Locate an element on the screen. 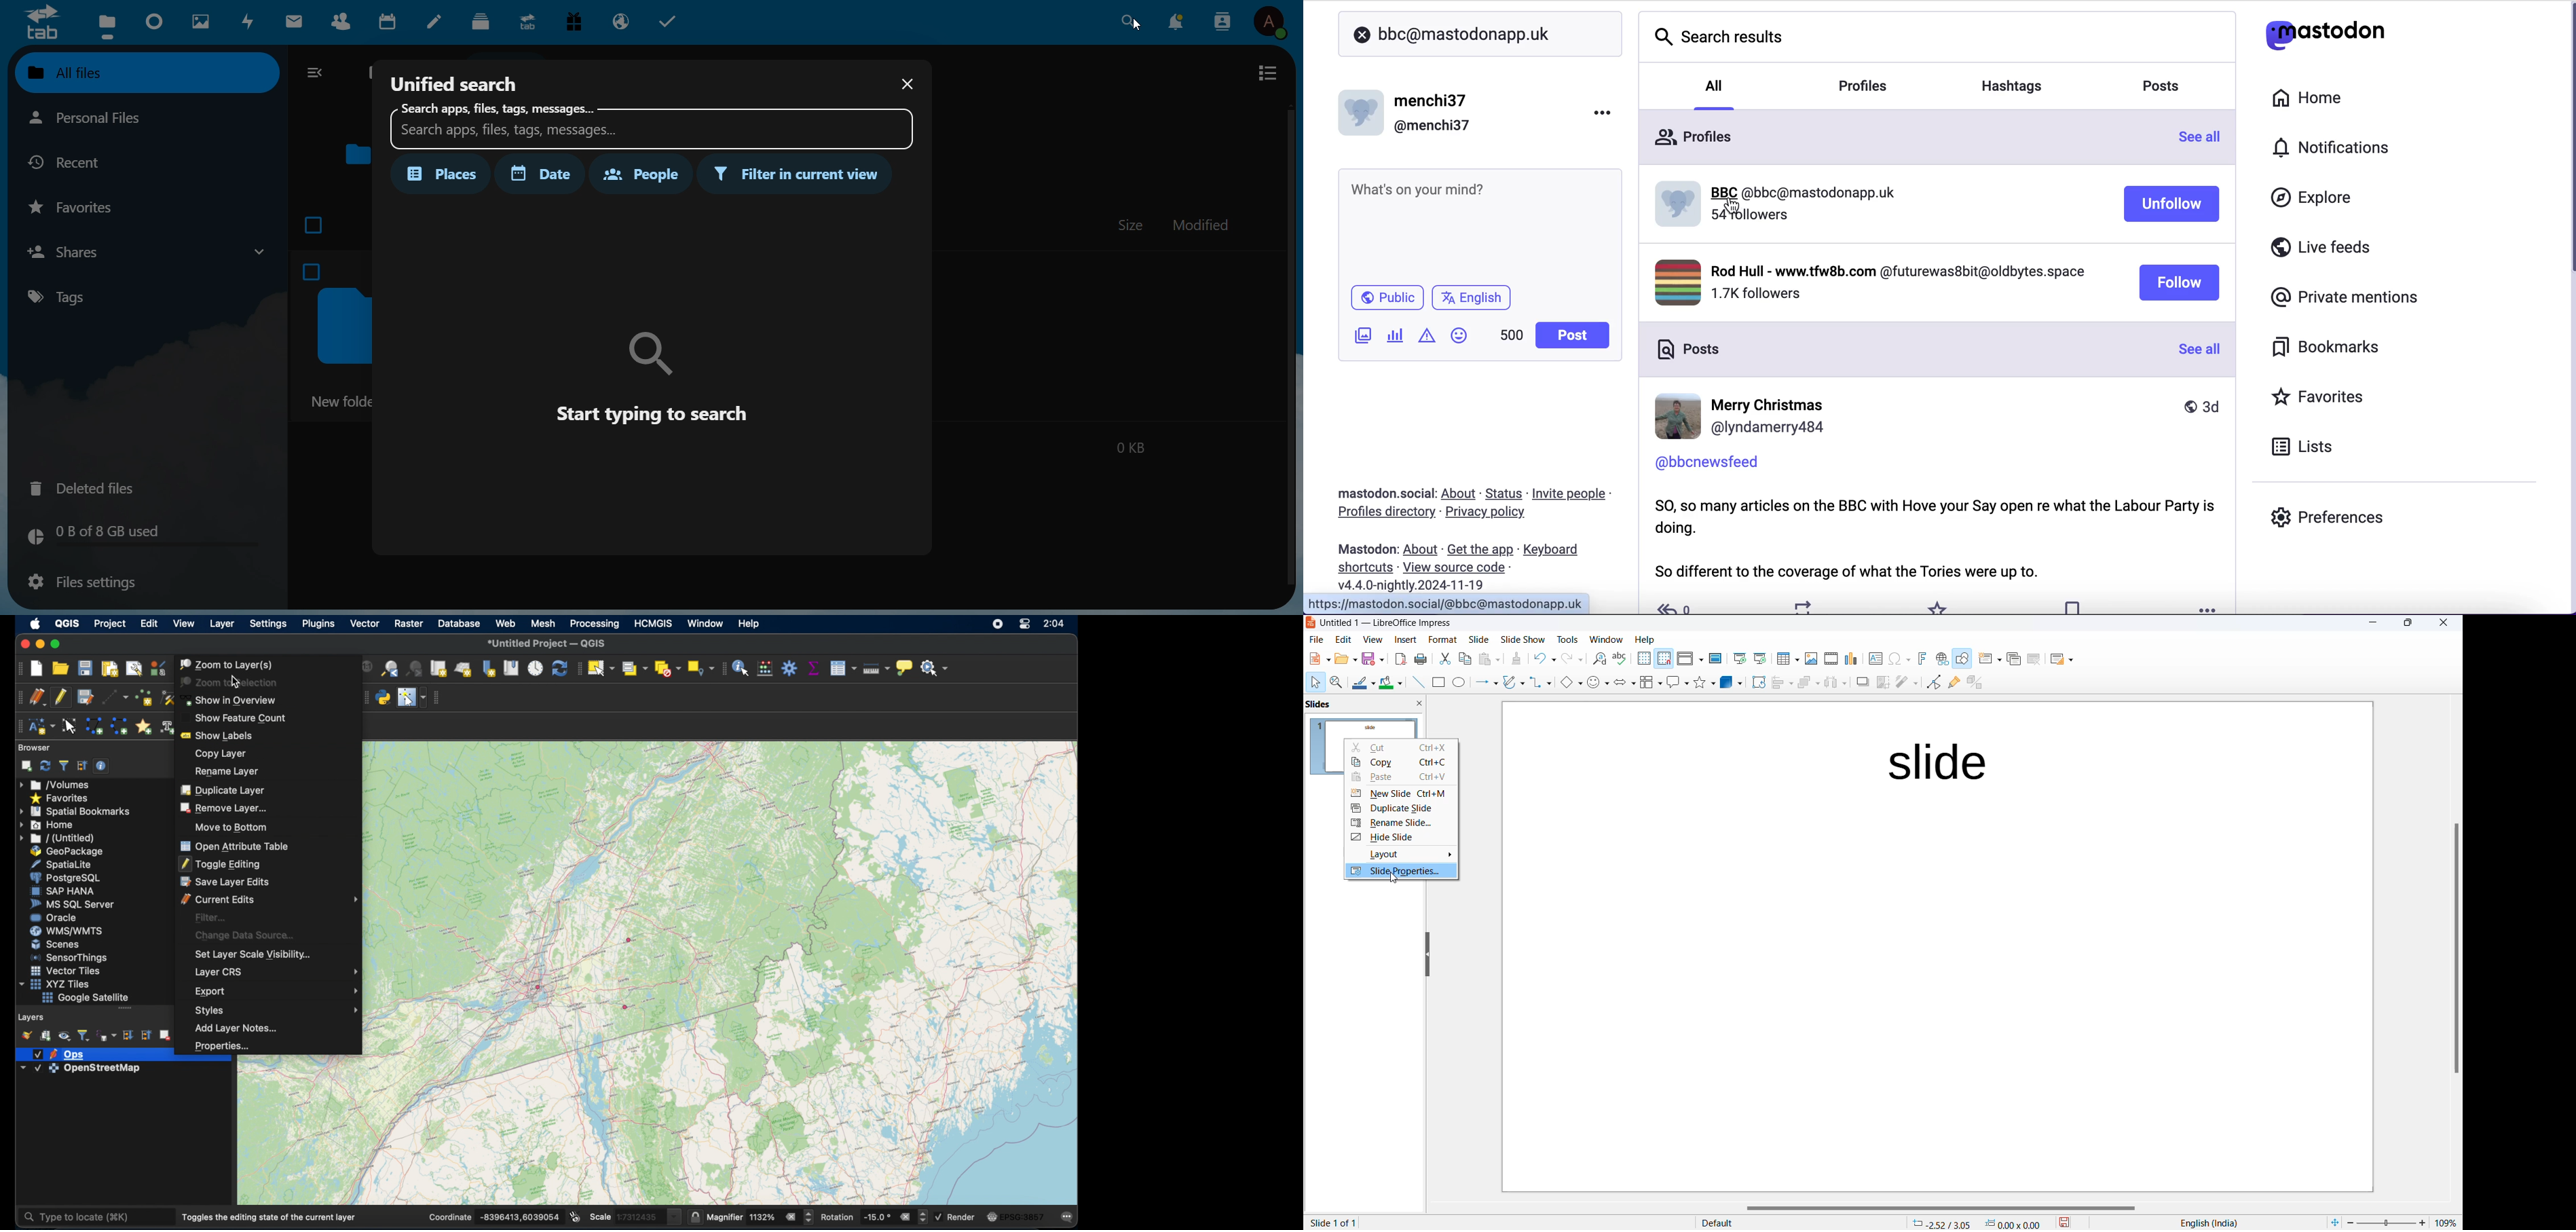 Image resolution: width=2576 pixels, height=1232 pixels. shares is located at coordinates (145, 251).